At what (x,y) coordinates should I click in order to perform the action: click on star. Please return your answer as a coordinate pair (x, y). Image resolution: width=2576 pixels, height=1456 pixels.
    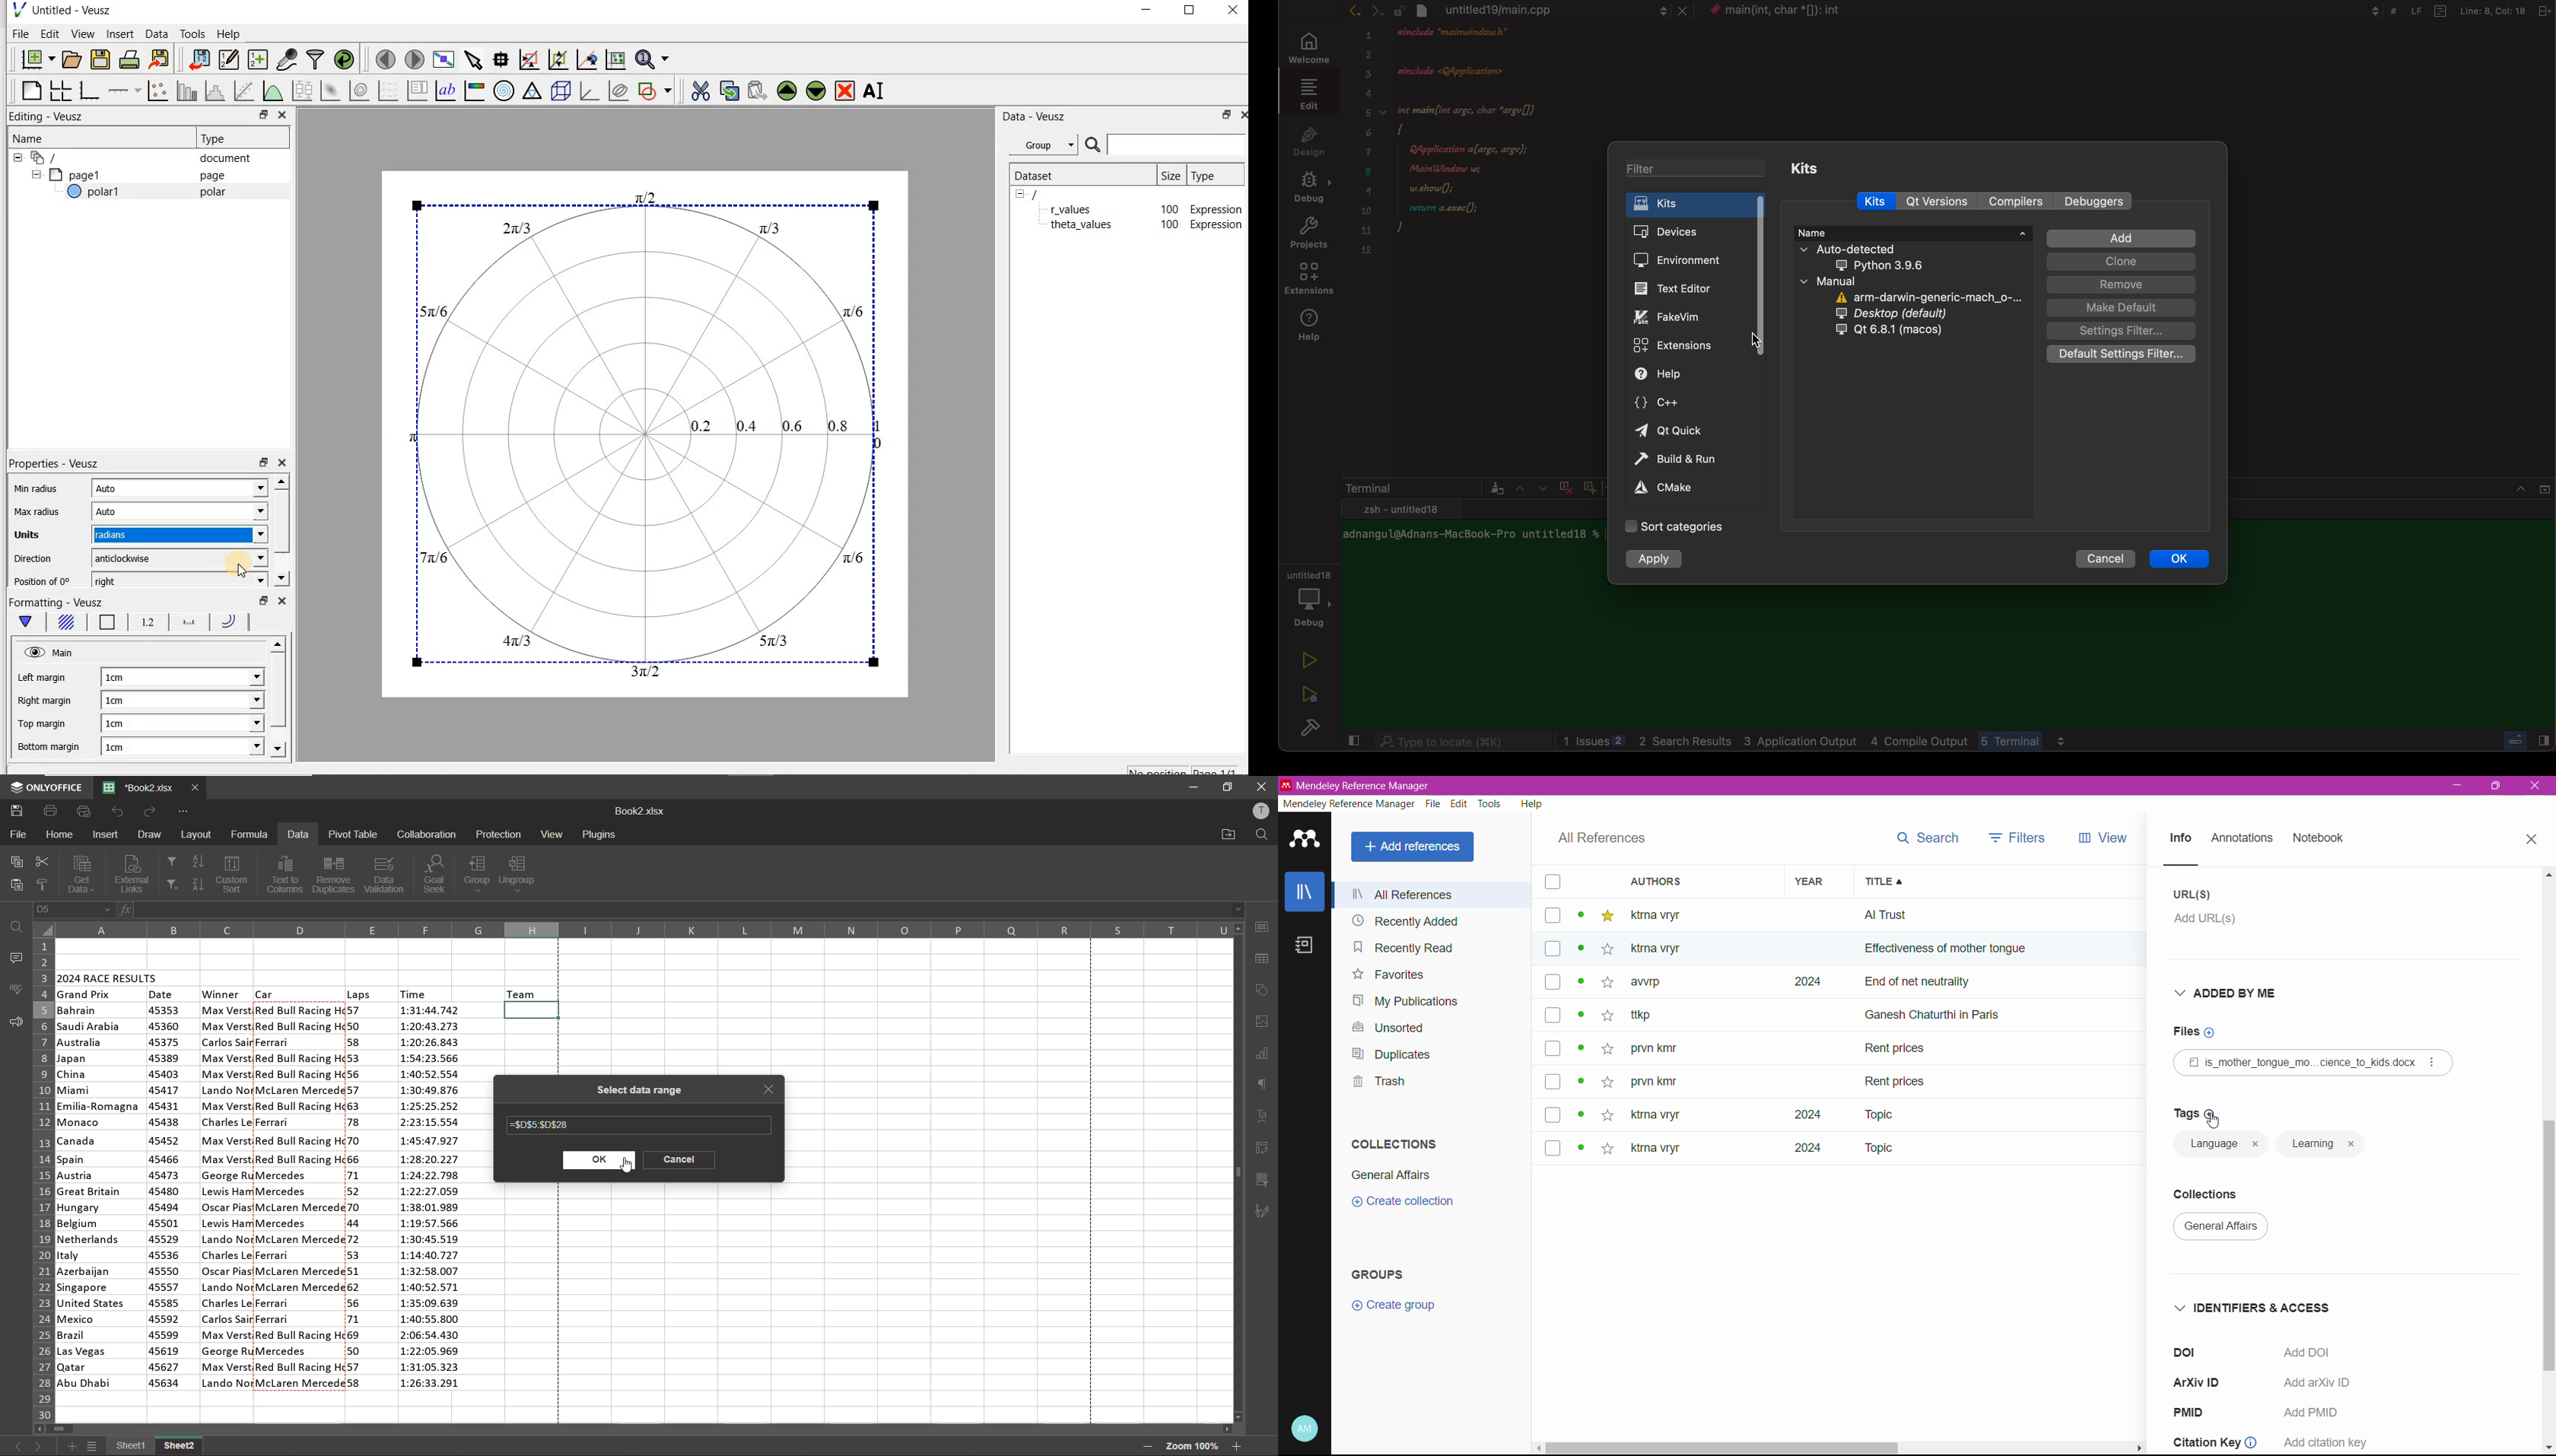
    Looking at the image, I should click on (1605, 1018).